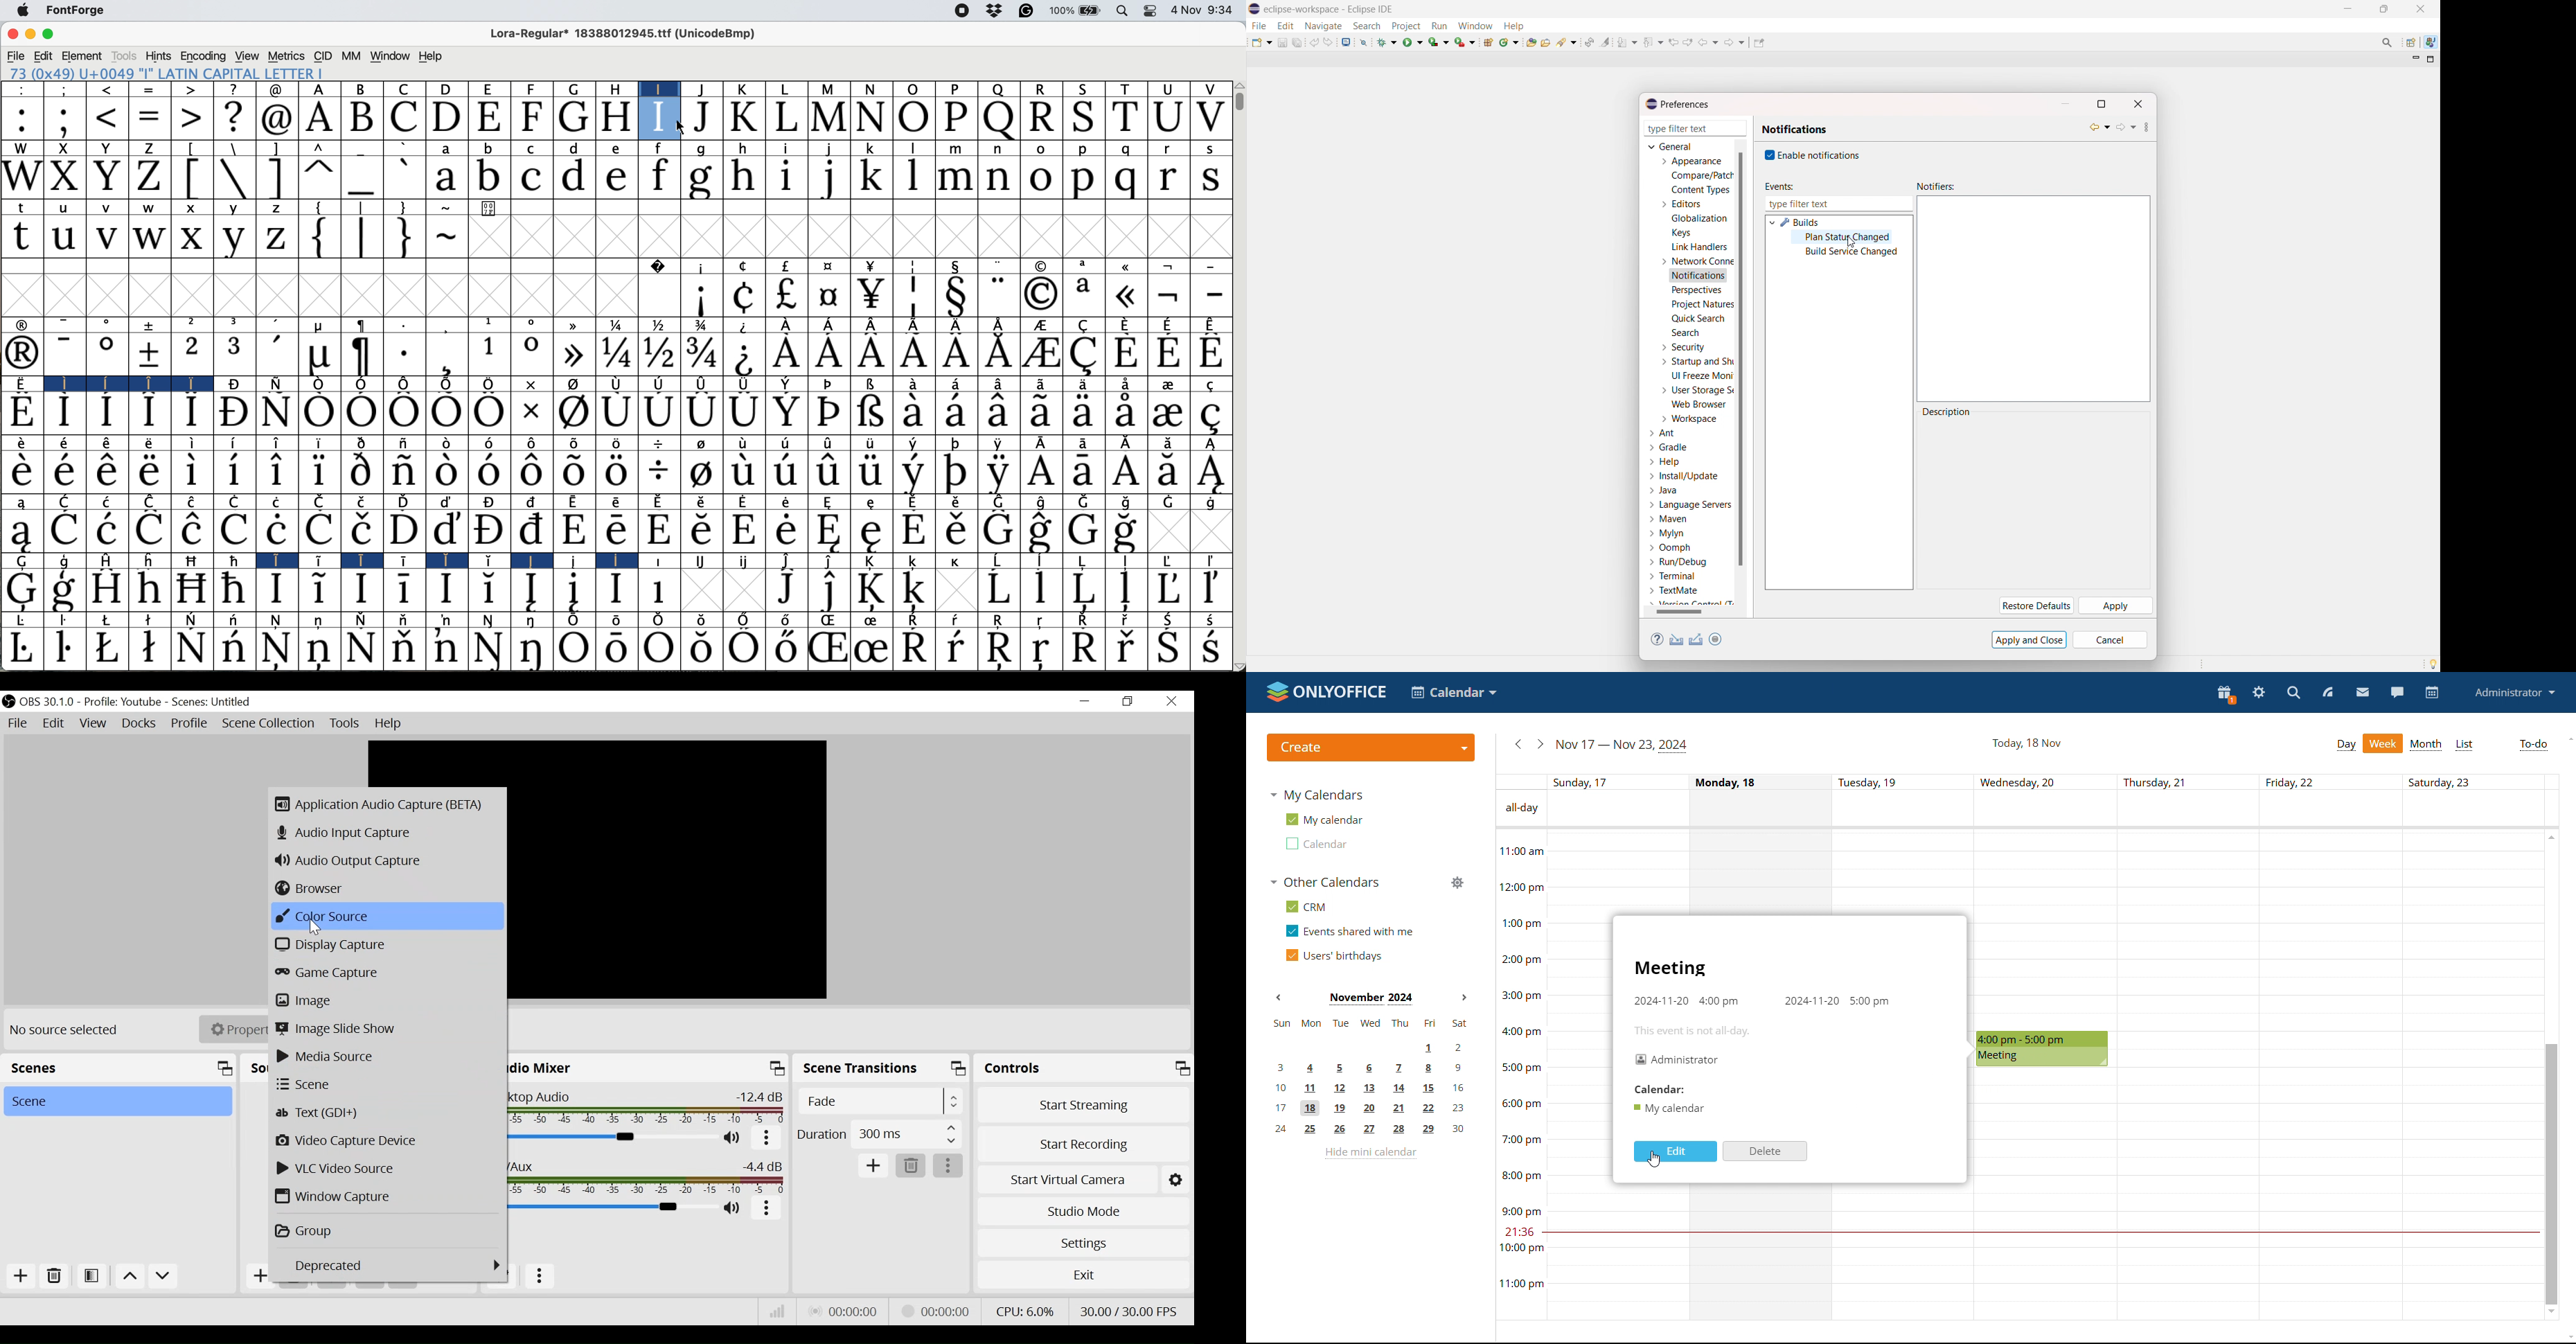 The height and width of the screenshot is (1344, 2576). I want to click on pin editor, so click(1759, 43).